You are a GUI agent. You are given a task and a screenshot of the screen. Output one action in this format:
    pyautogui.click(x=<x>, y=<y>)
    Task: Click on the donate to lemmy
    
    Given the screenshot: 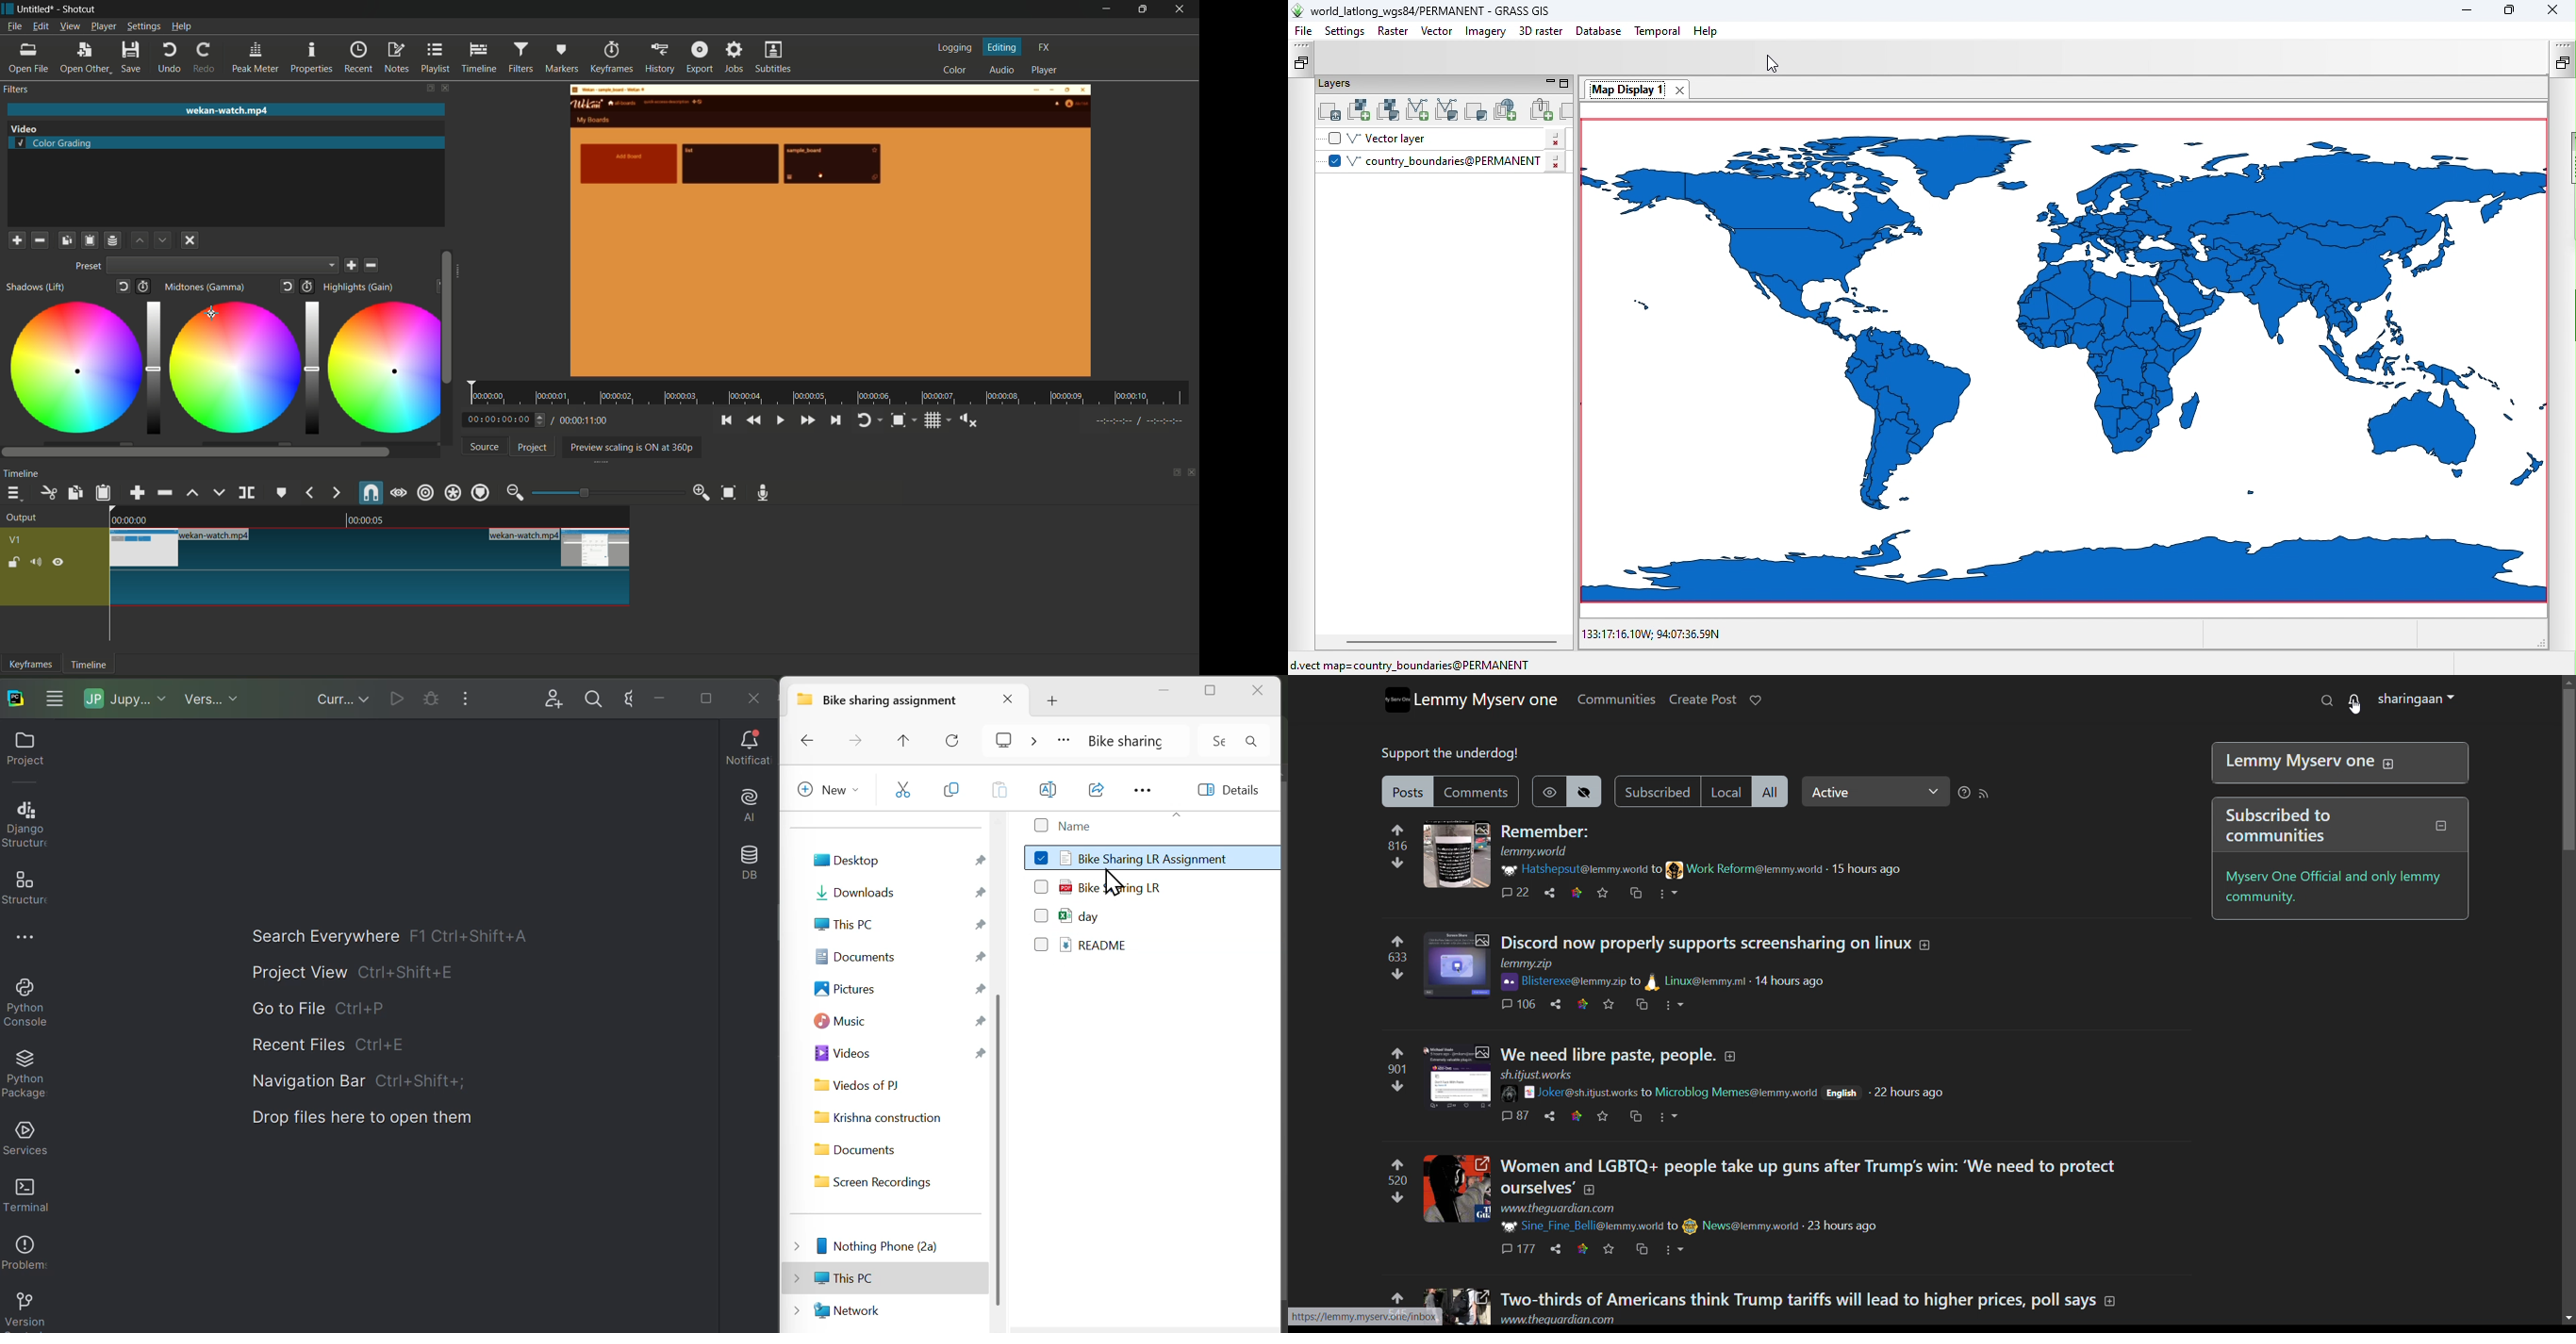 What is the action you would take?
    pyautogui.click(x=1755, y=700)
    